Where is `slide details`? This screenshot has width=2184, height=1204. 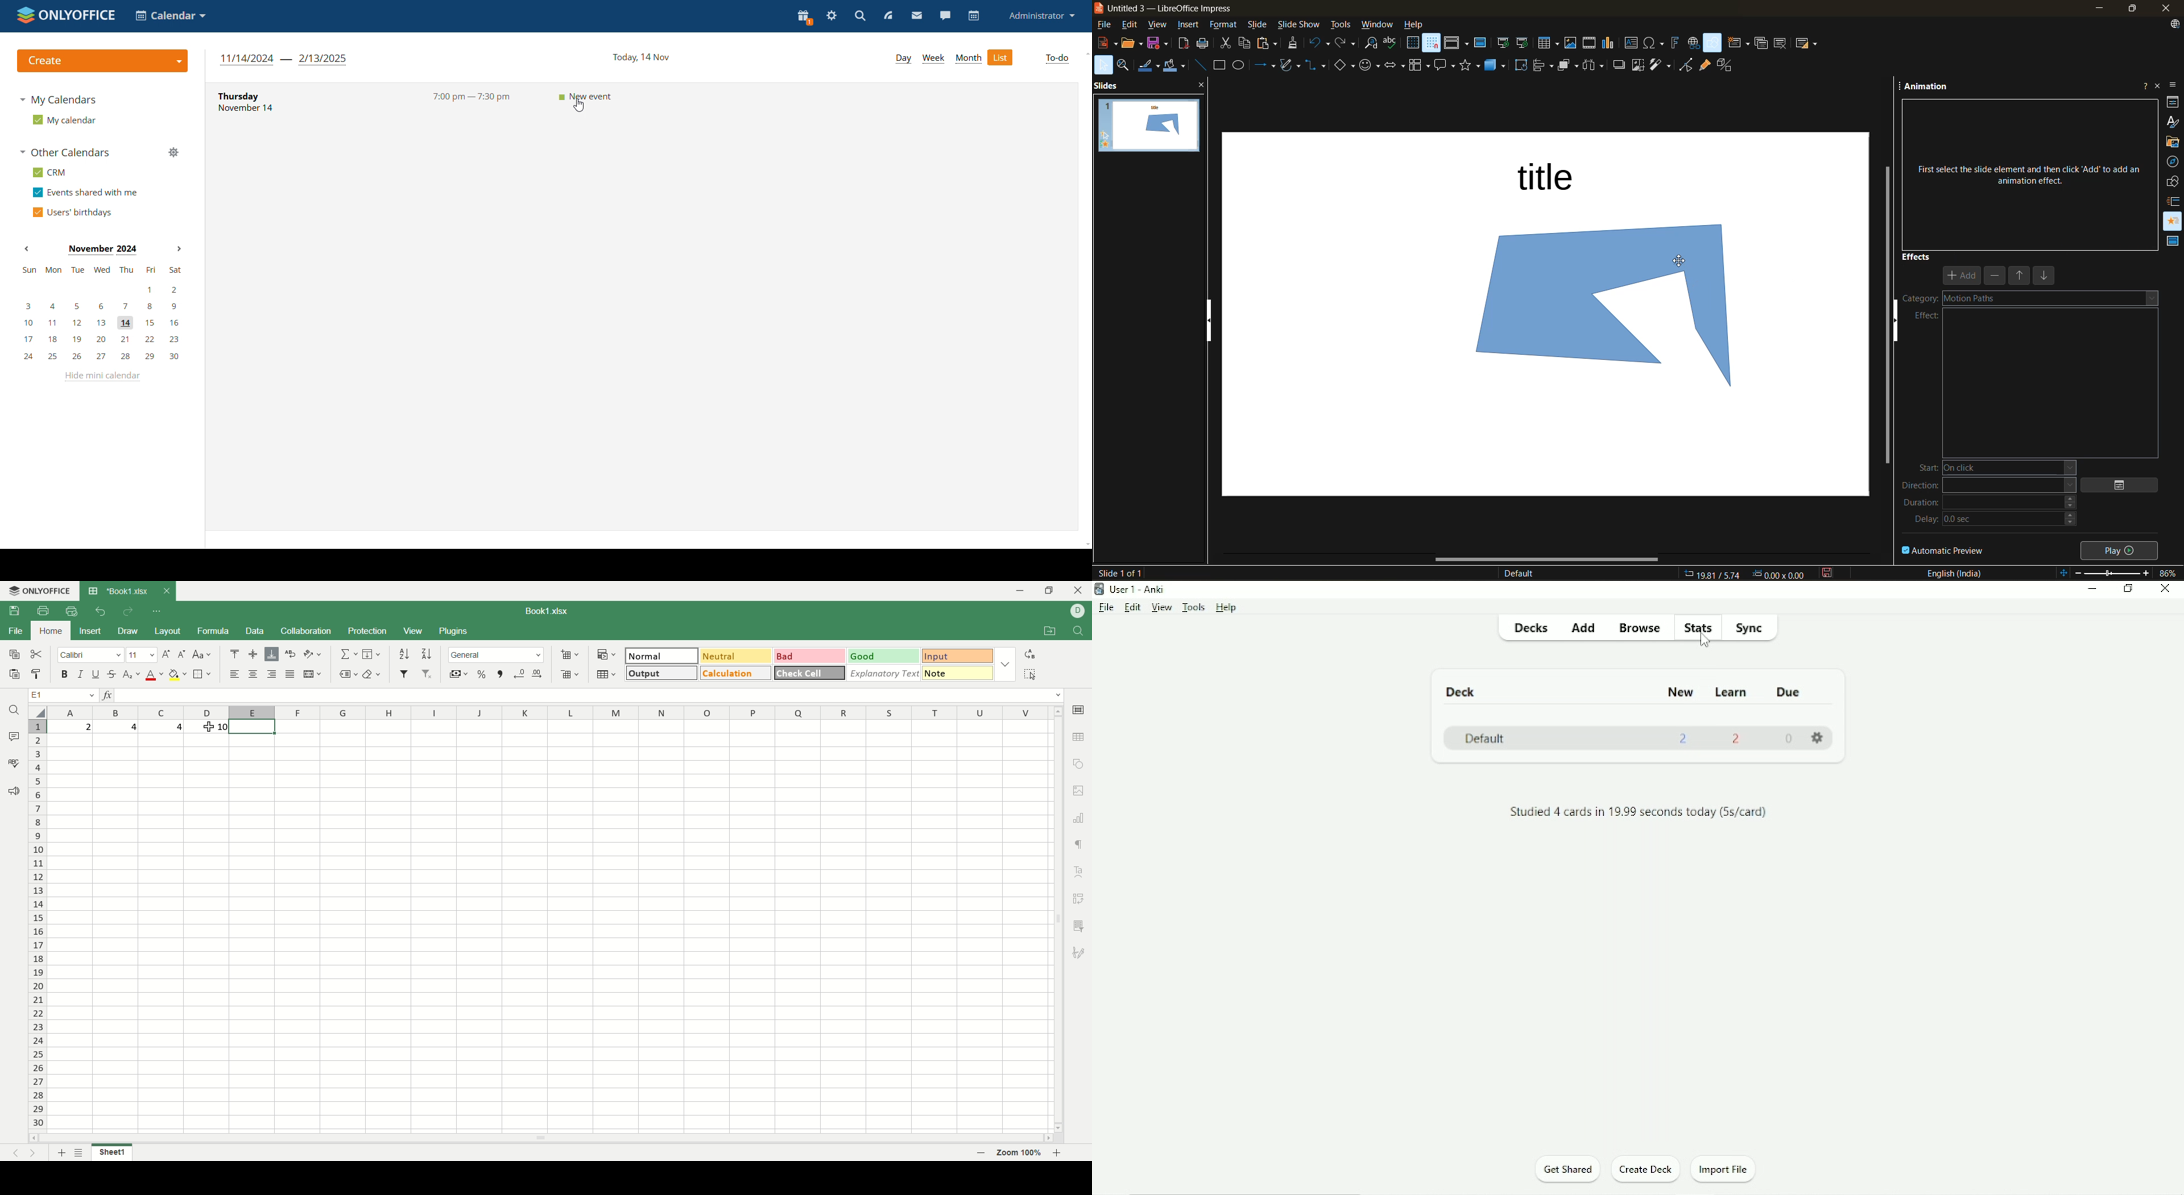 slide details is located at coordinates (1119, 574).